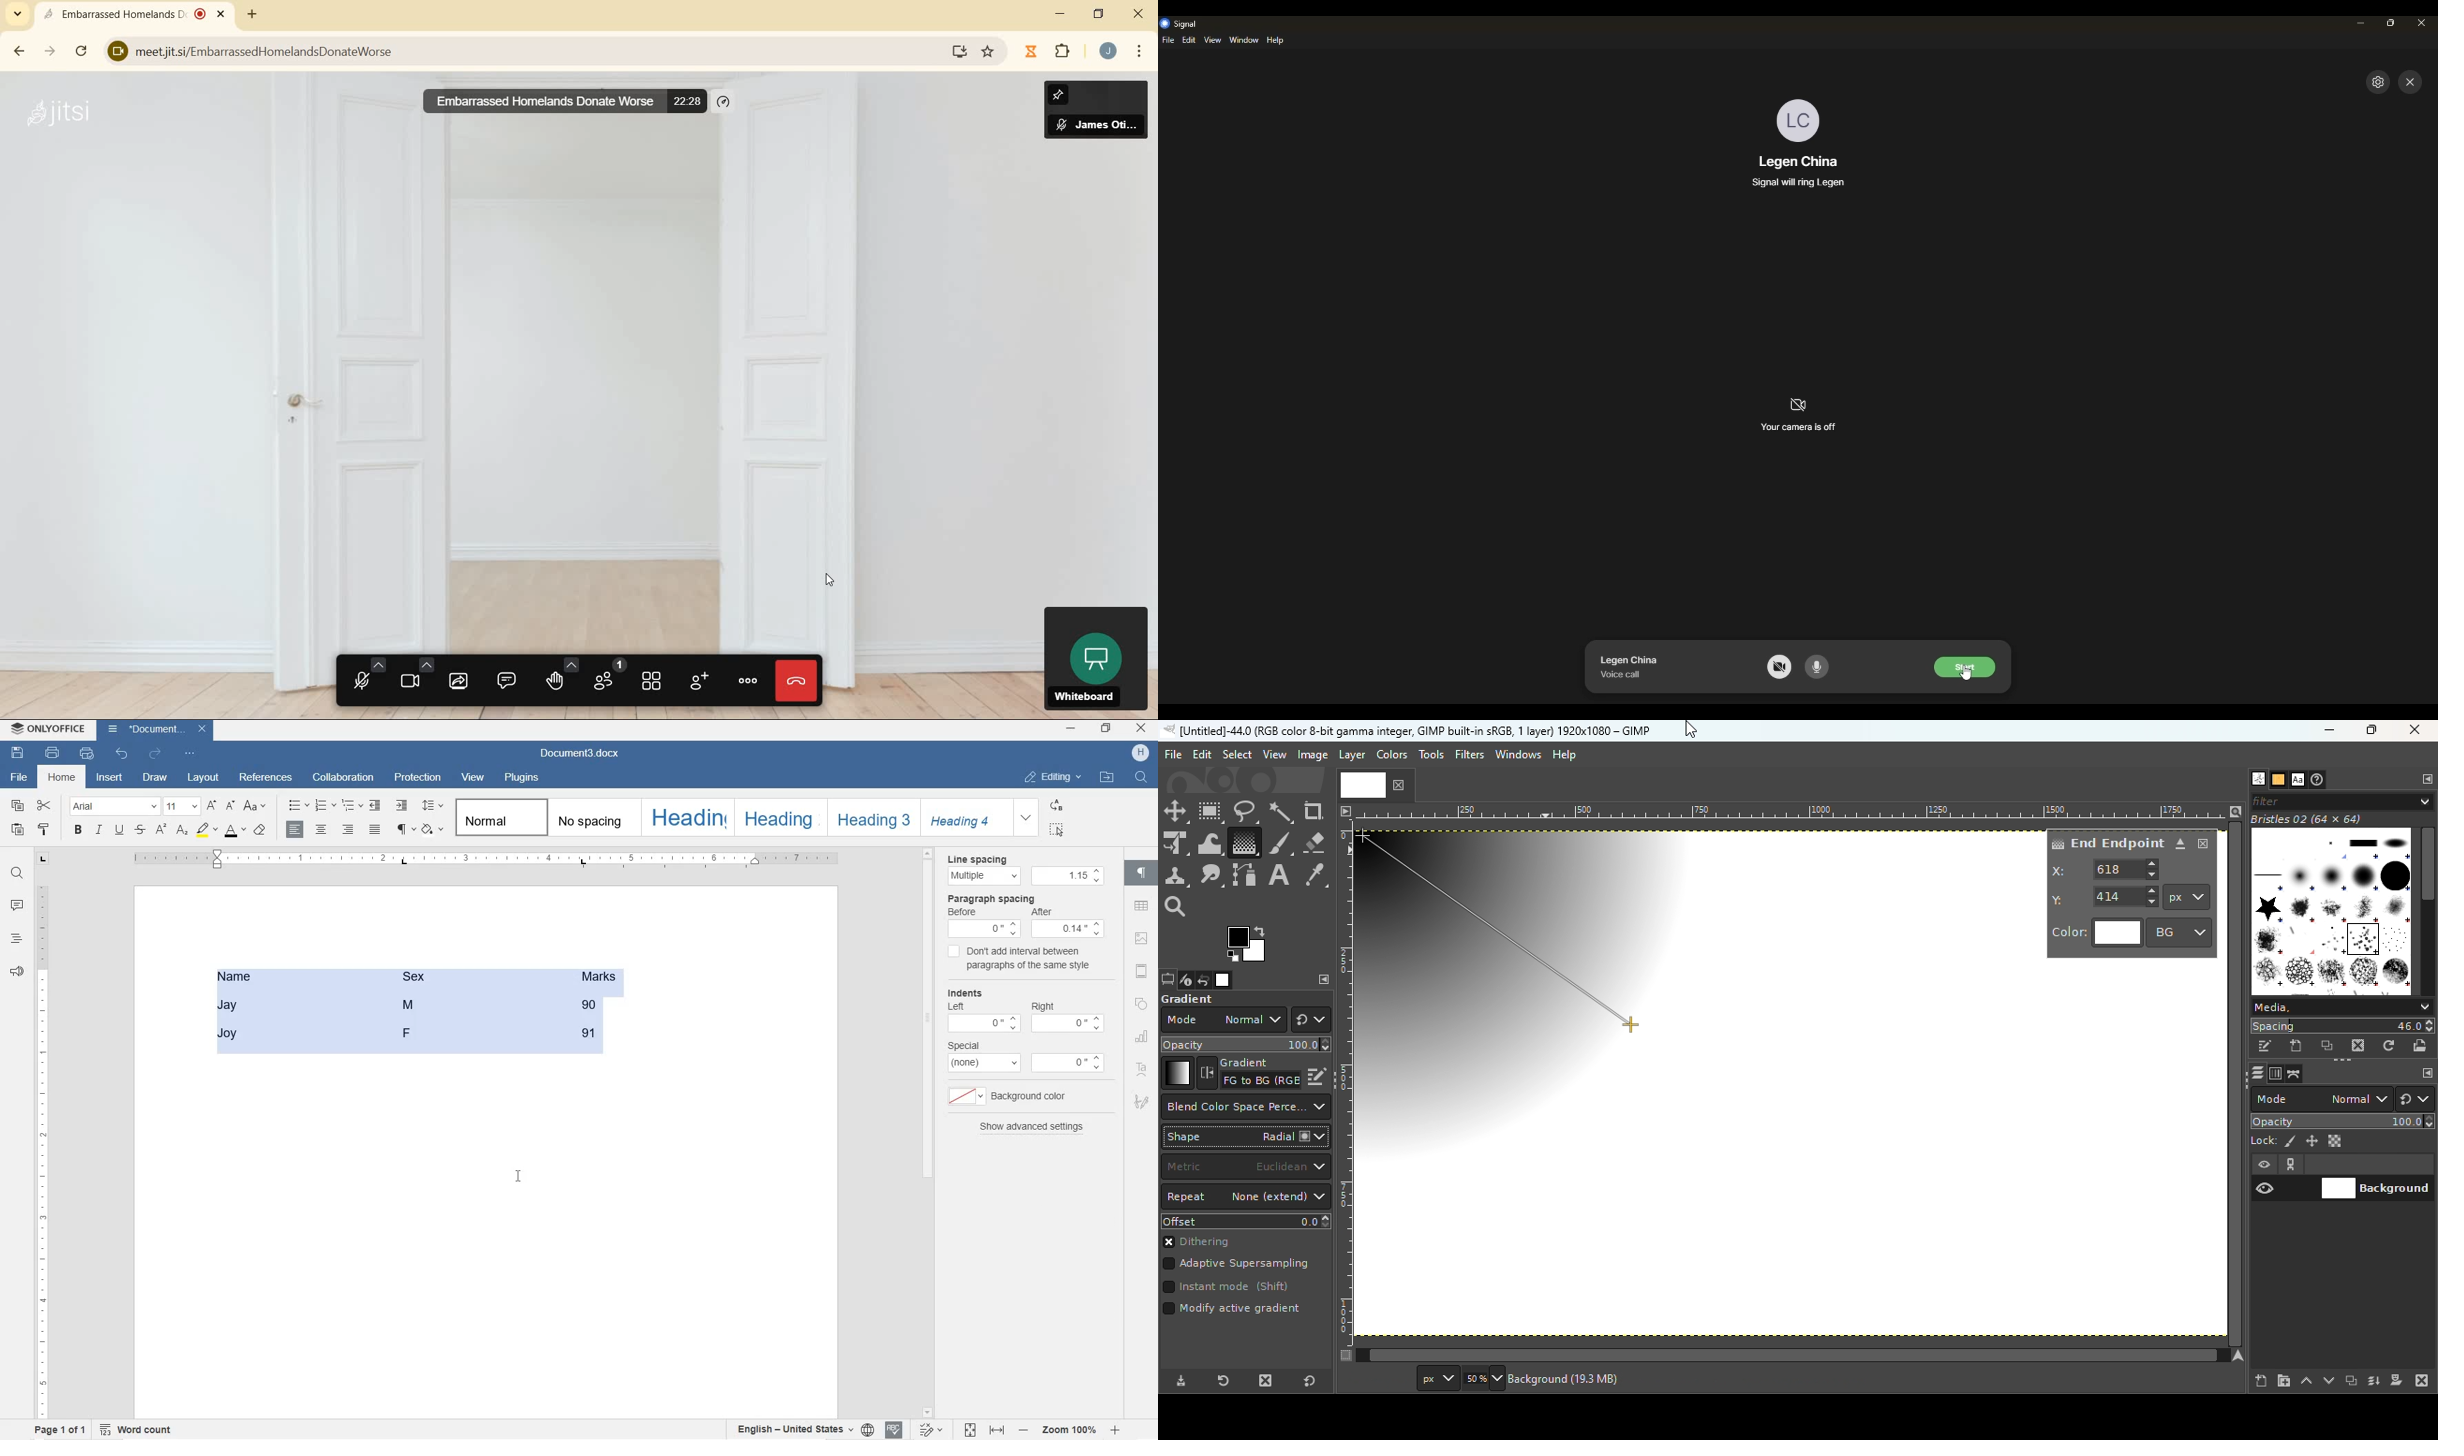 The image size is (2464, 1456). Describe the element at coordinates (2376, 730) in the screenshot. I see `Maximize` at that location.